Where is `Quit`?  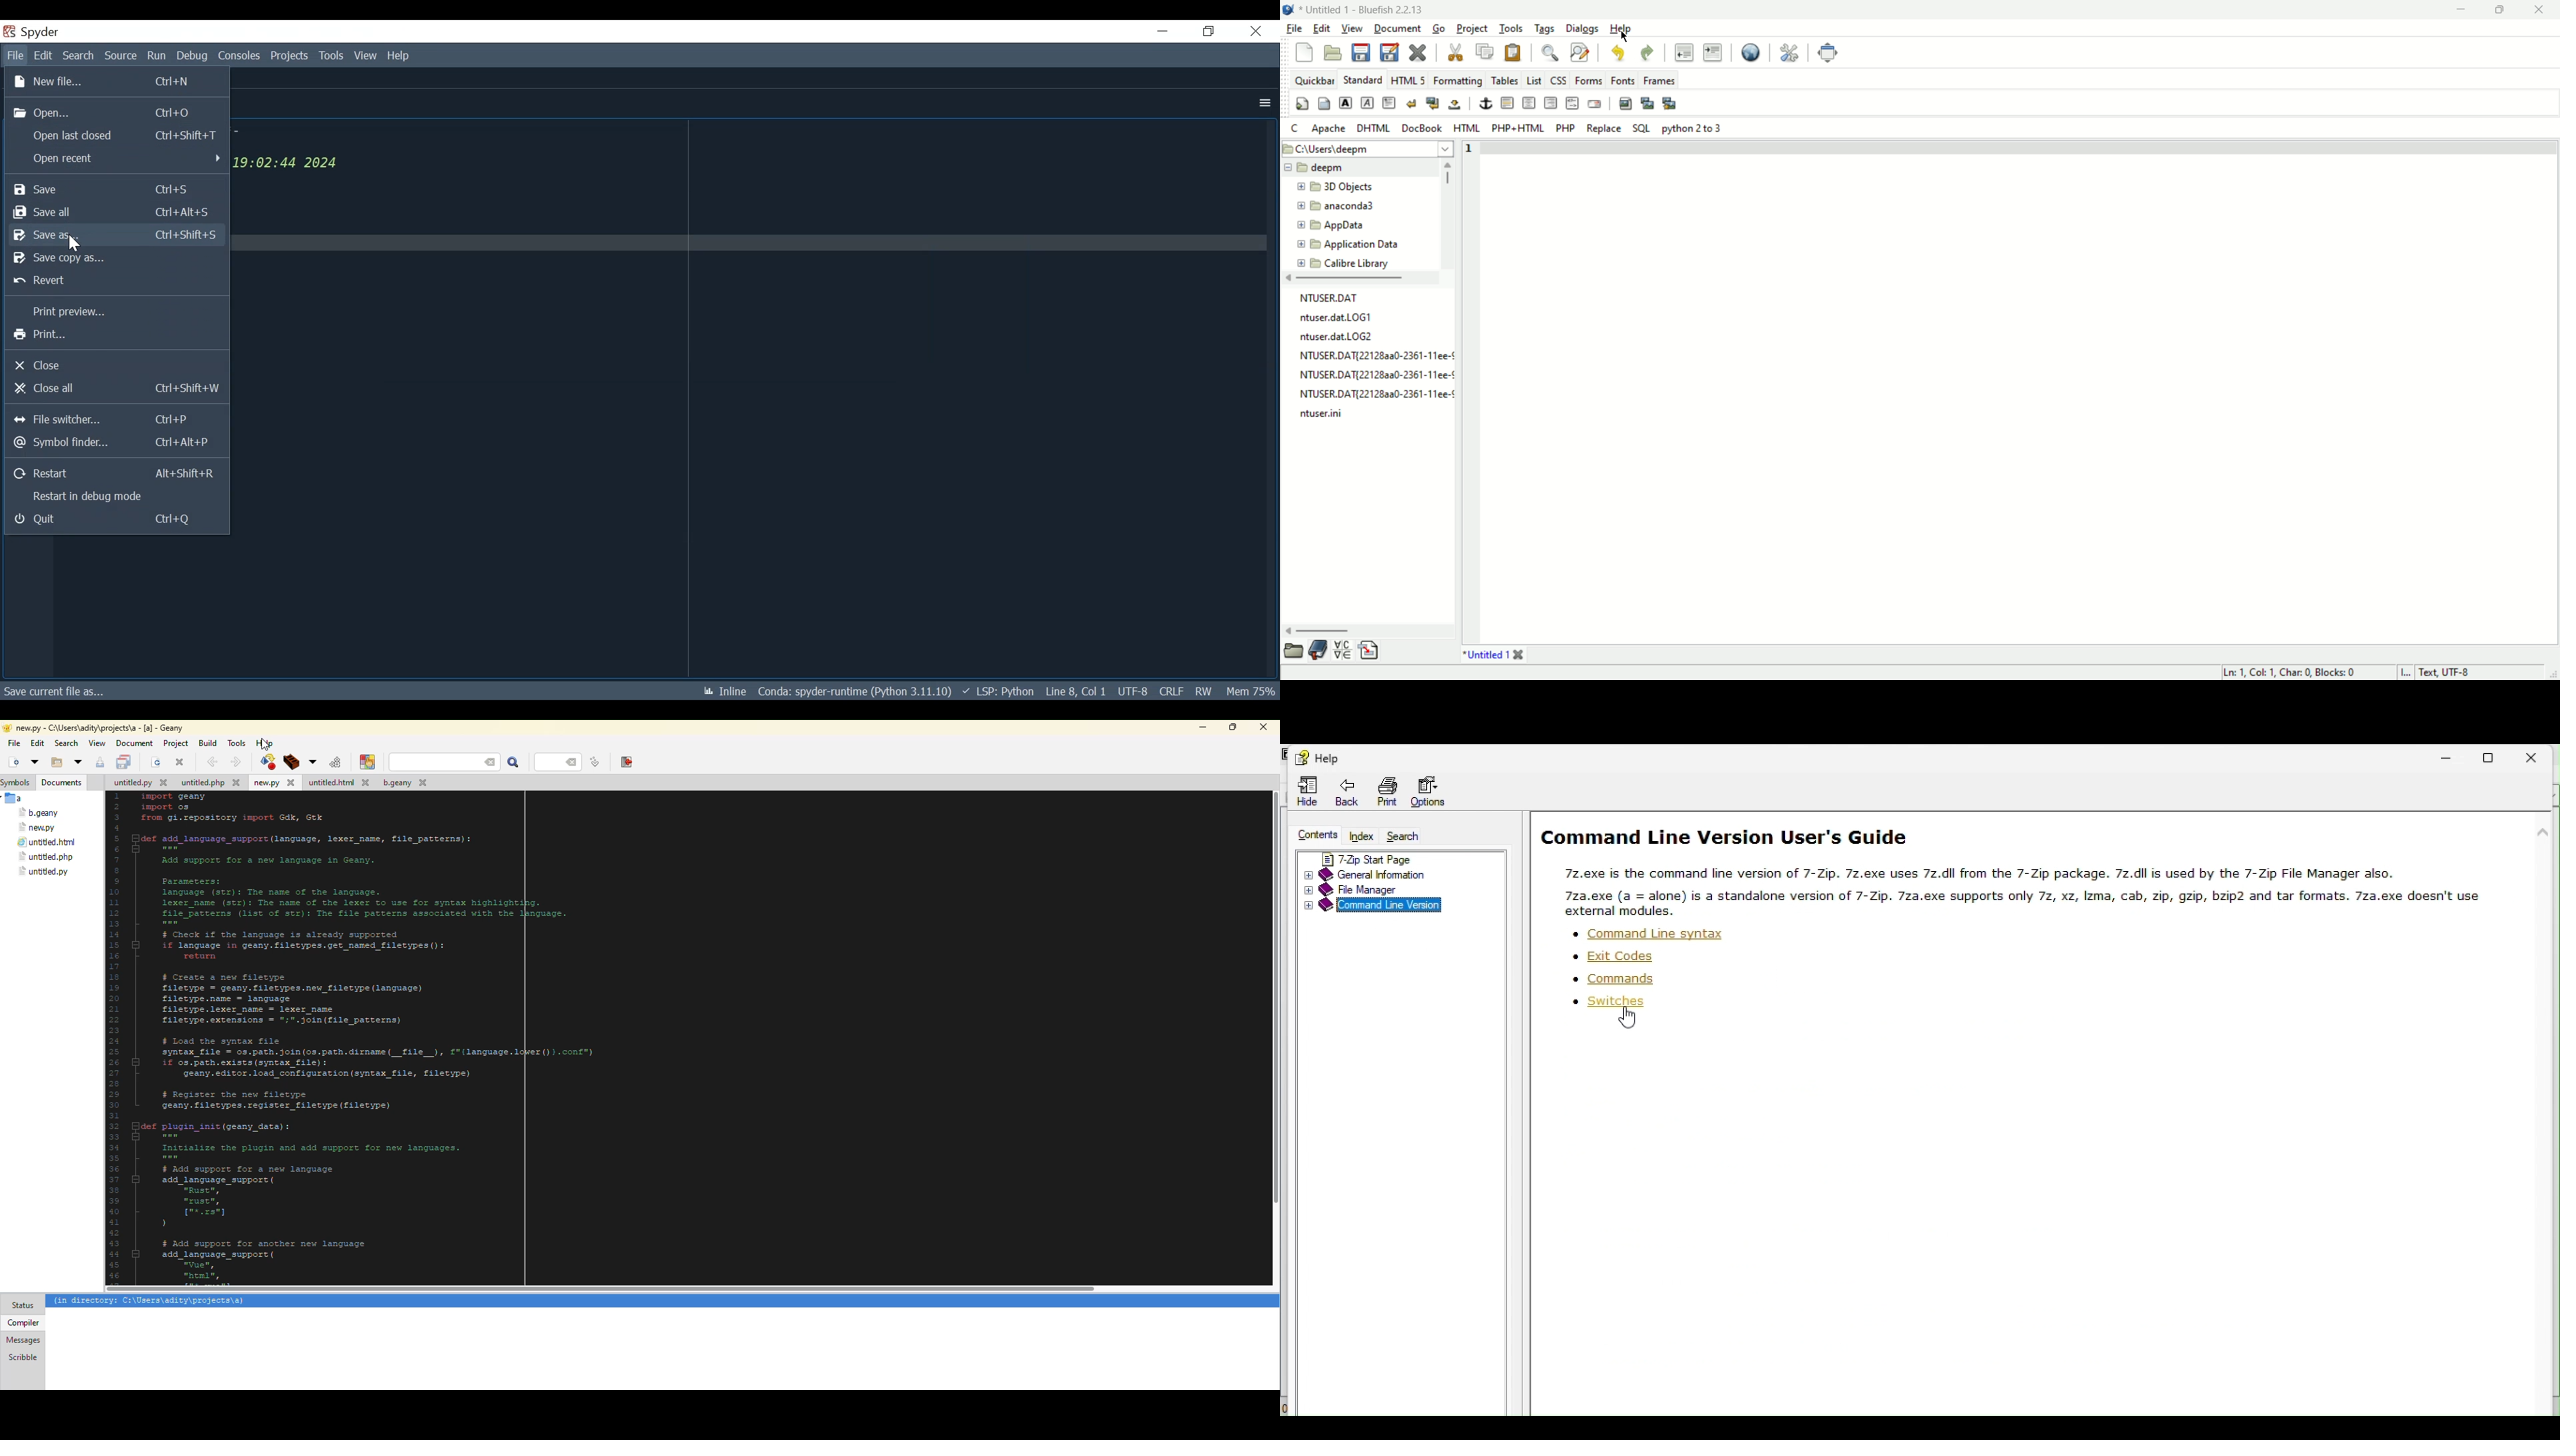
Quit is located at coordinates (115, 520).